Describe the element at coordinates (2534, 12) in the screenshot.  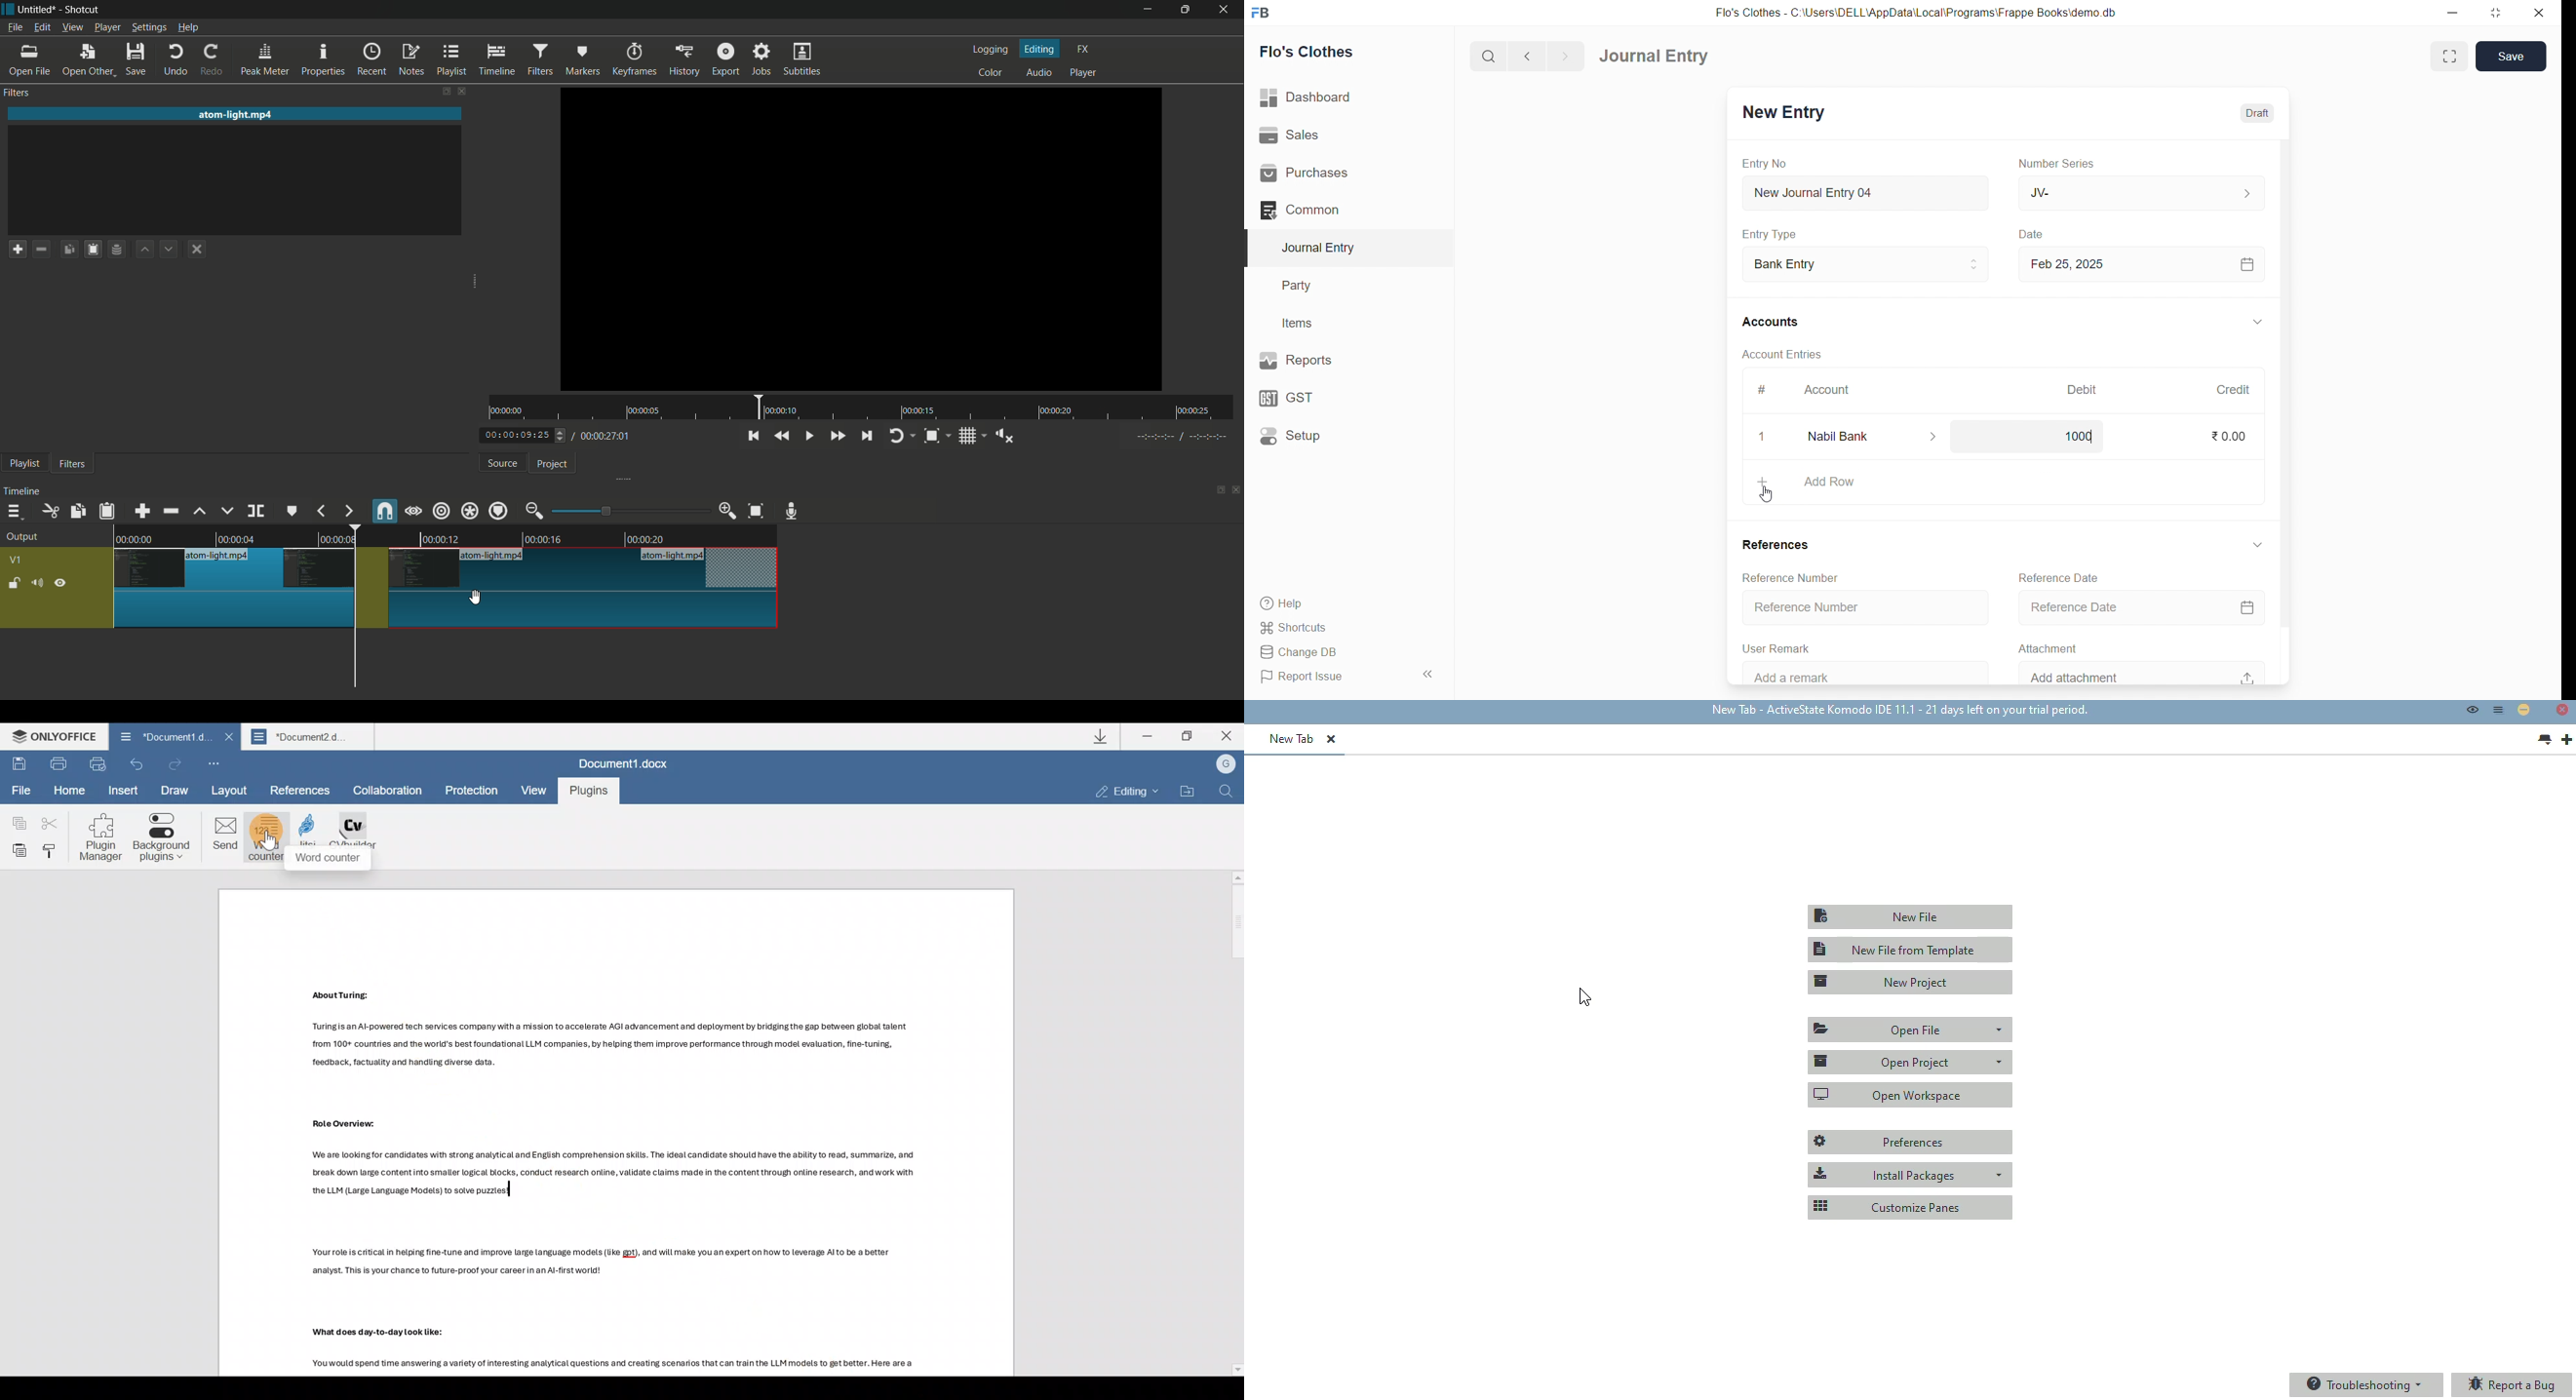
I see `close` at that location.